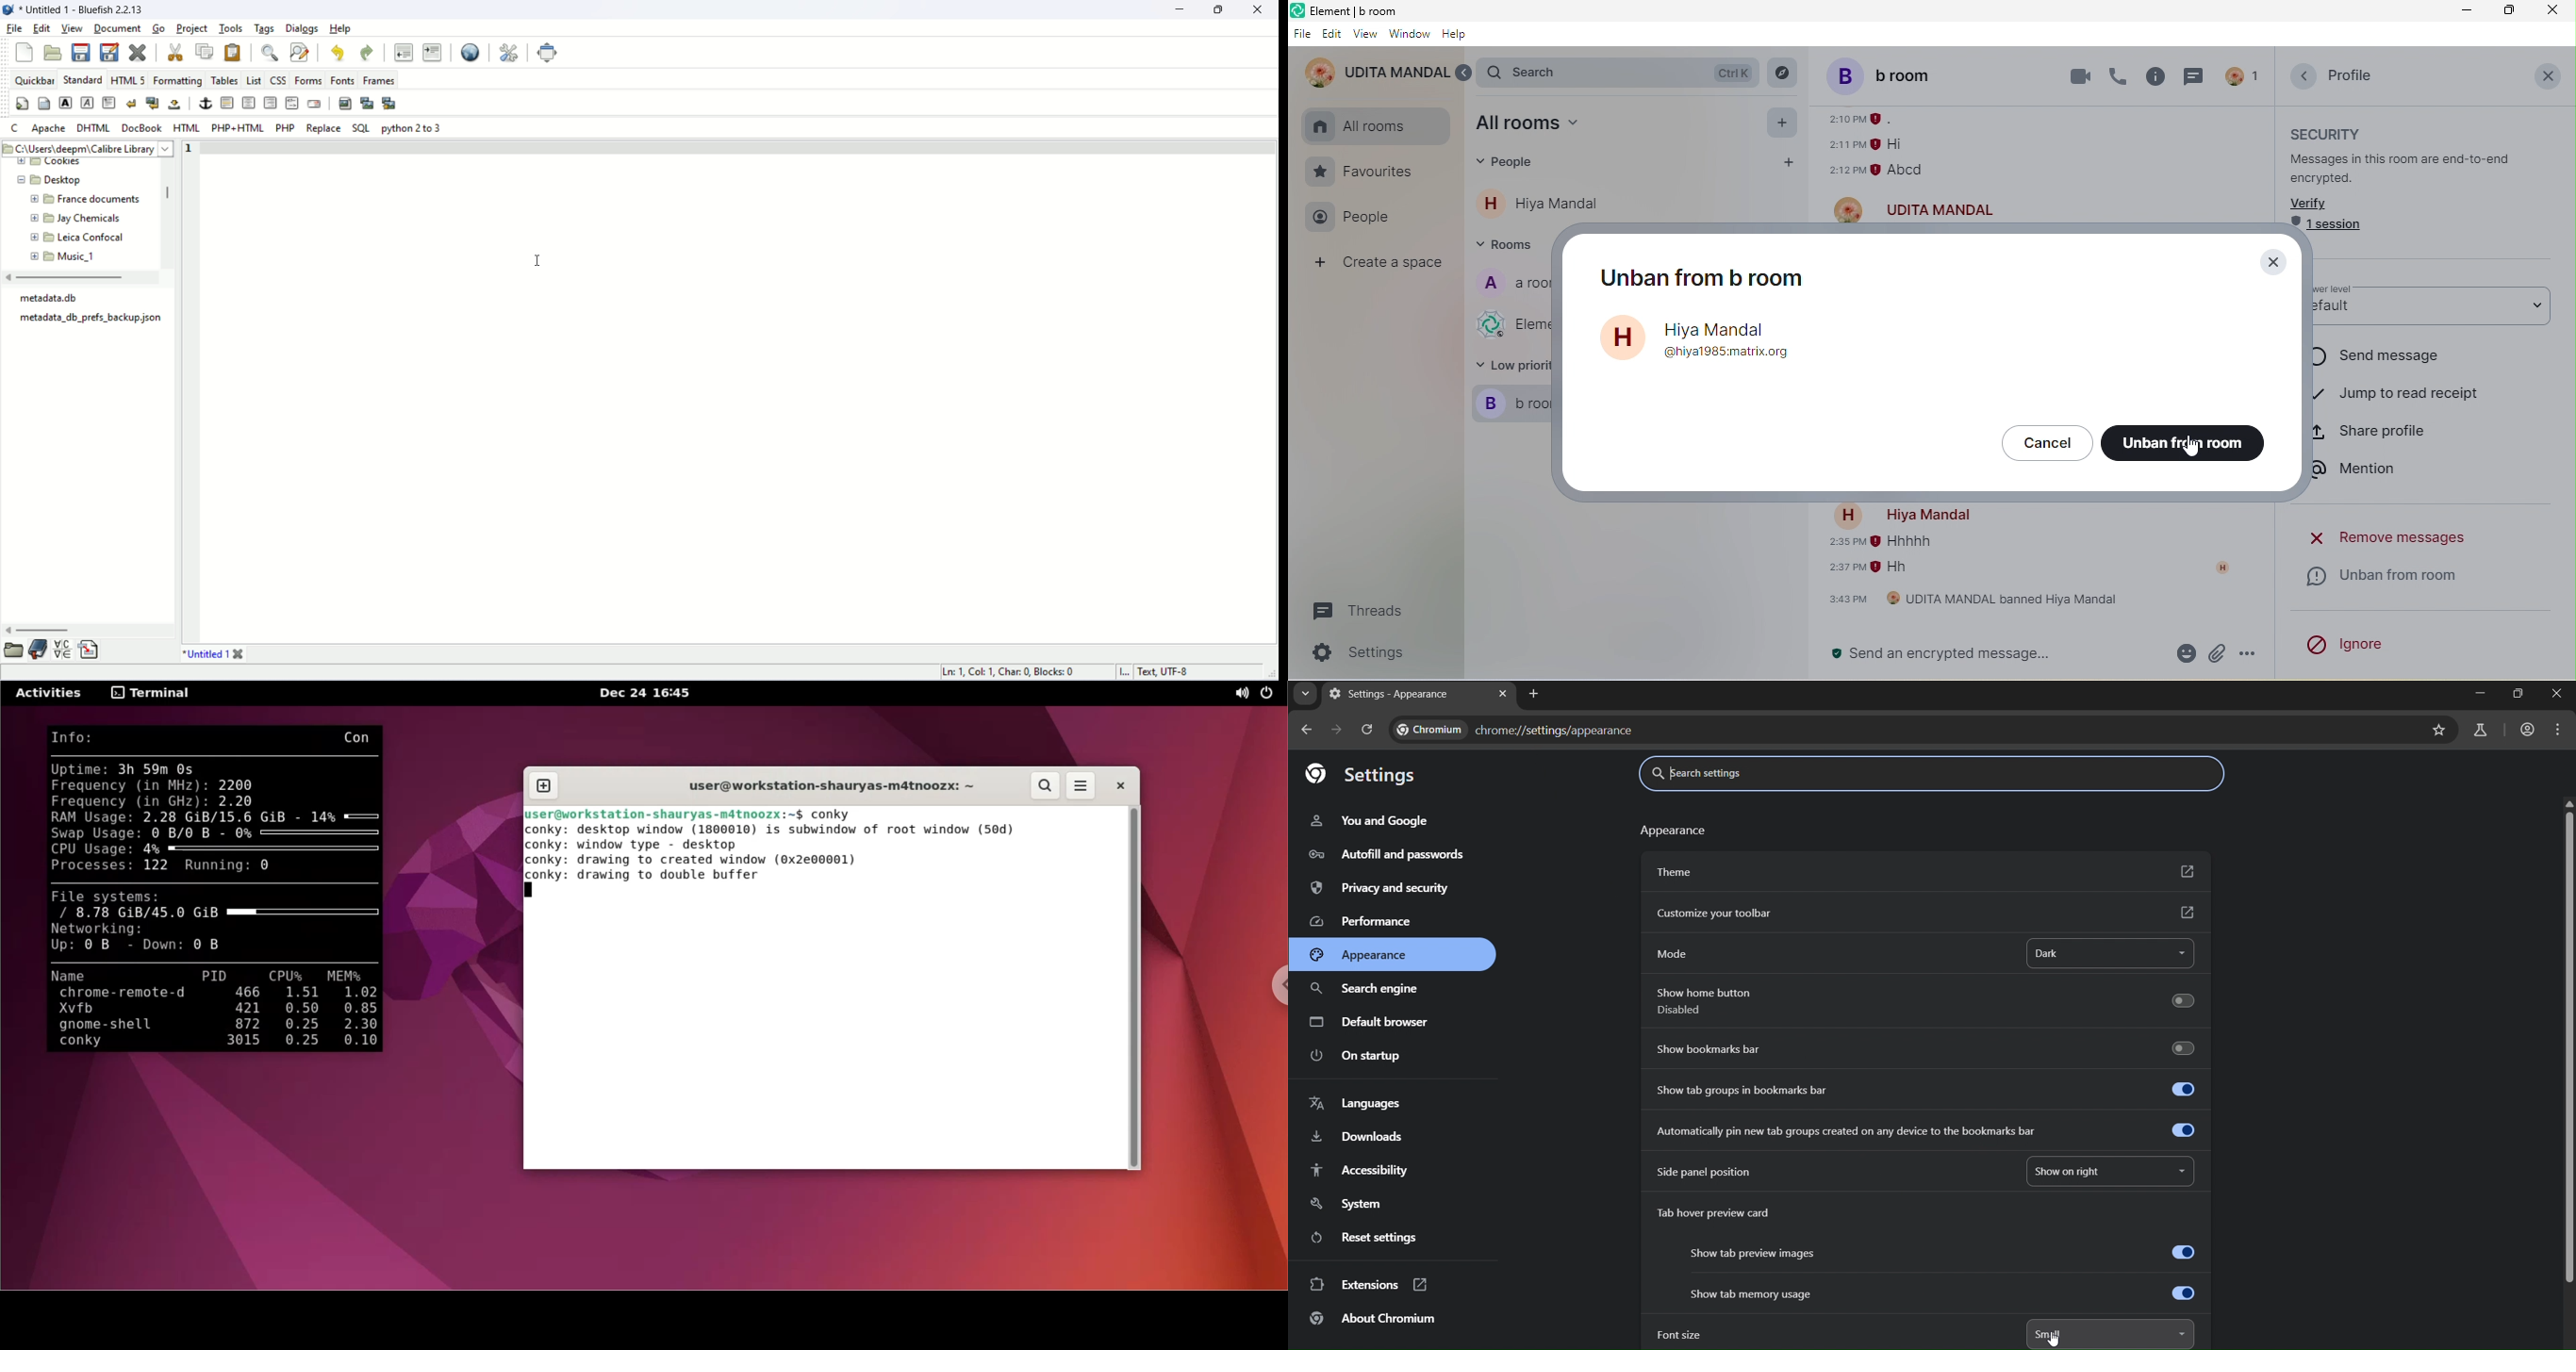 The width and height of the screenshot is (2576, 1372). What do you see at coordinates (1849, 209) in the screenshot?
I see `account profile image` at bounding box center [1849, 209].